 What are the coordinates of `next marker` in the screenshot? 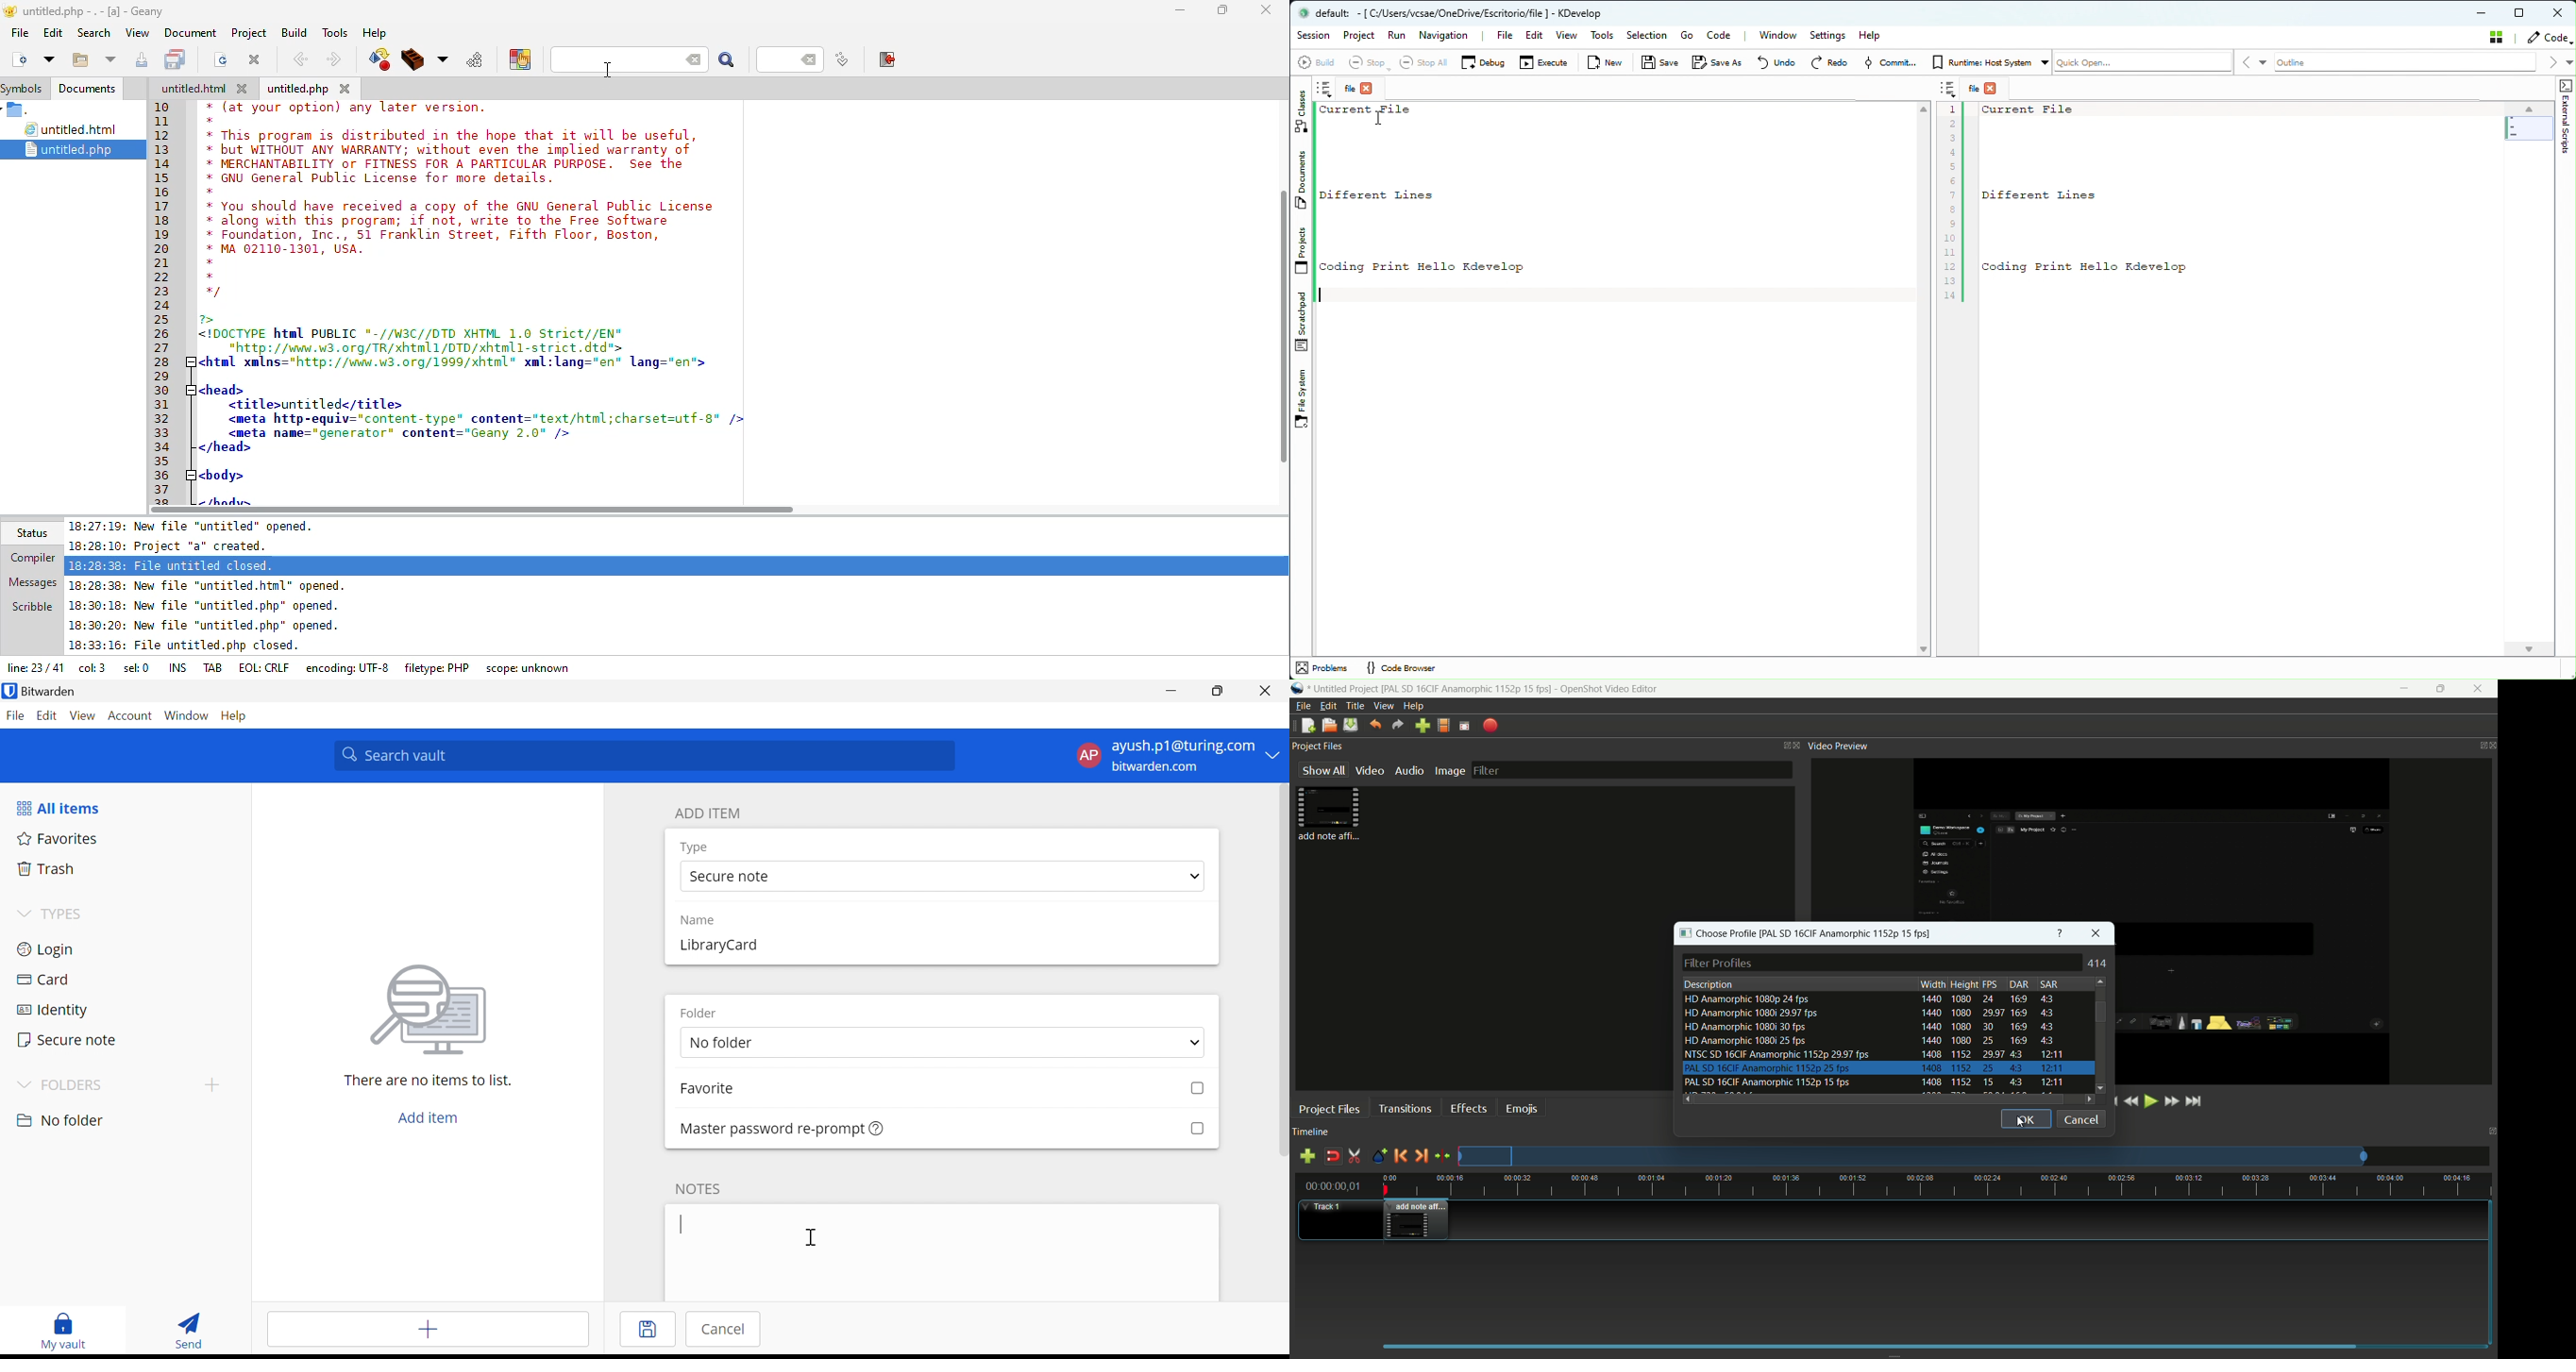 It's located at (1420, 1155).